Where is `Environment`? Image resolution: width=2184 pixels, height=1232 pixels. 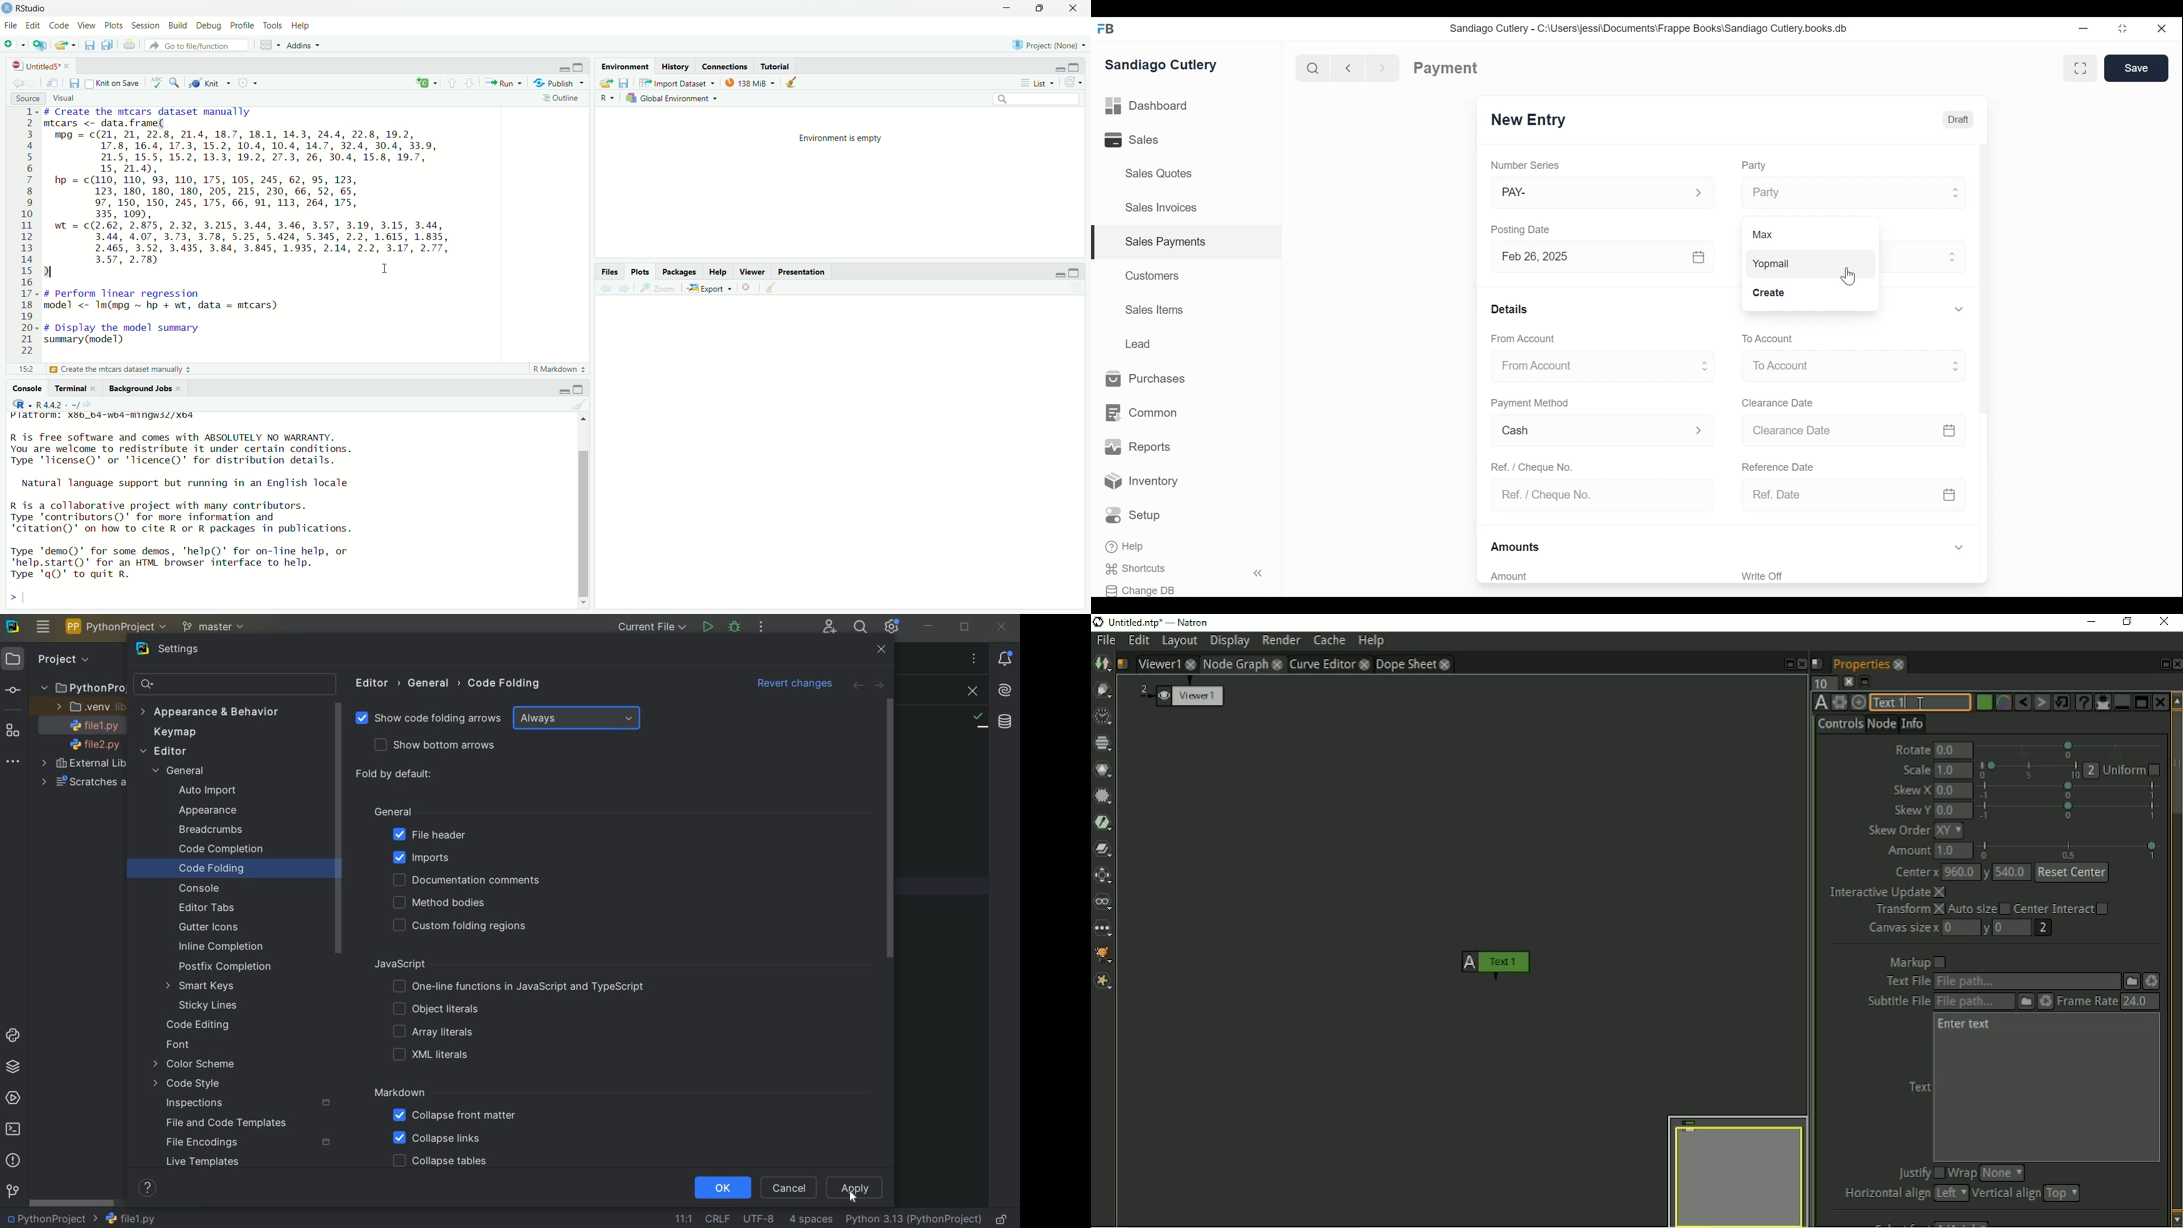 Environment is located at coordinates (625, 67).